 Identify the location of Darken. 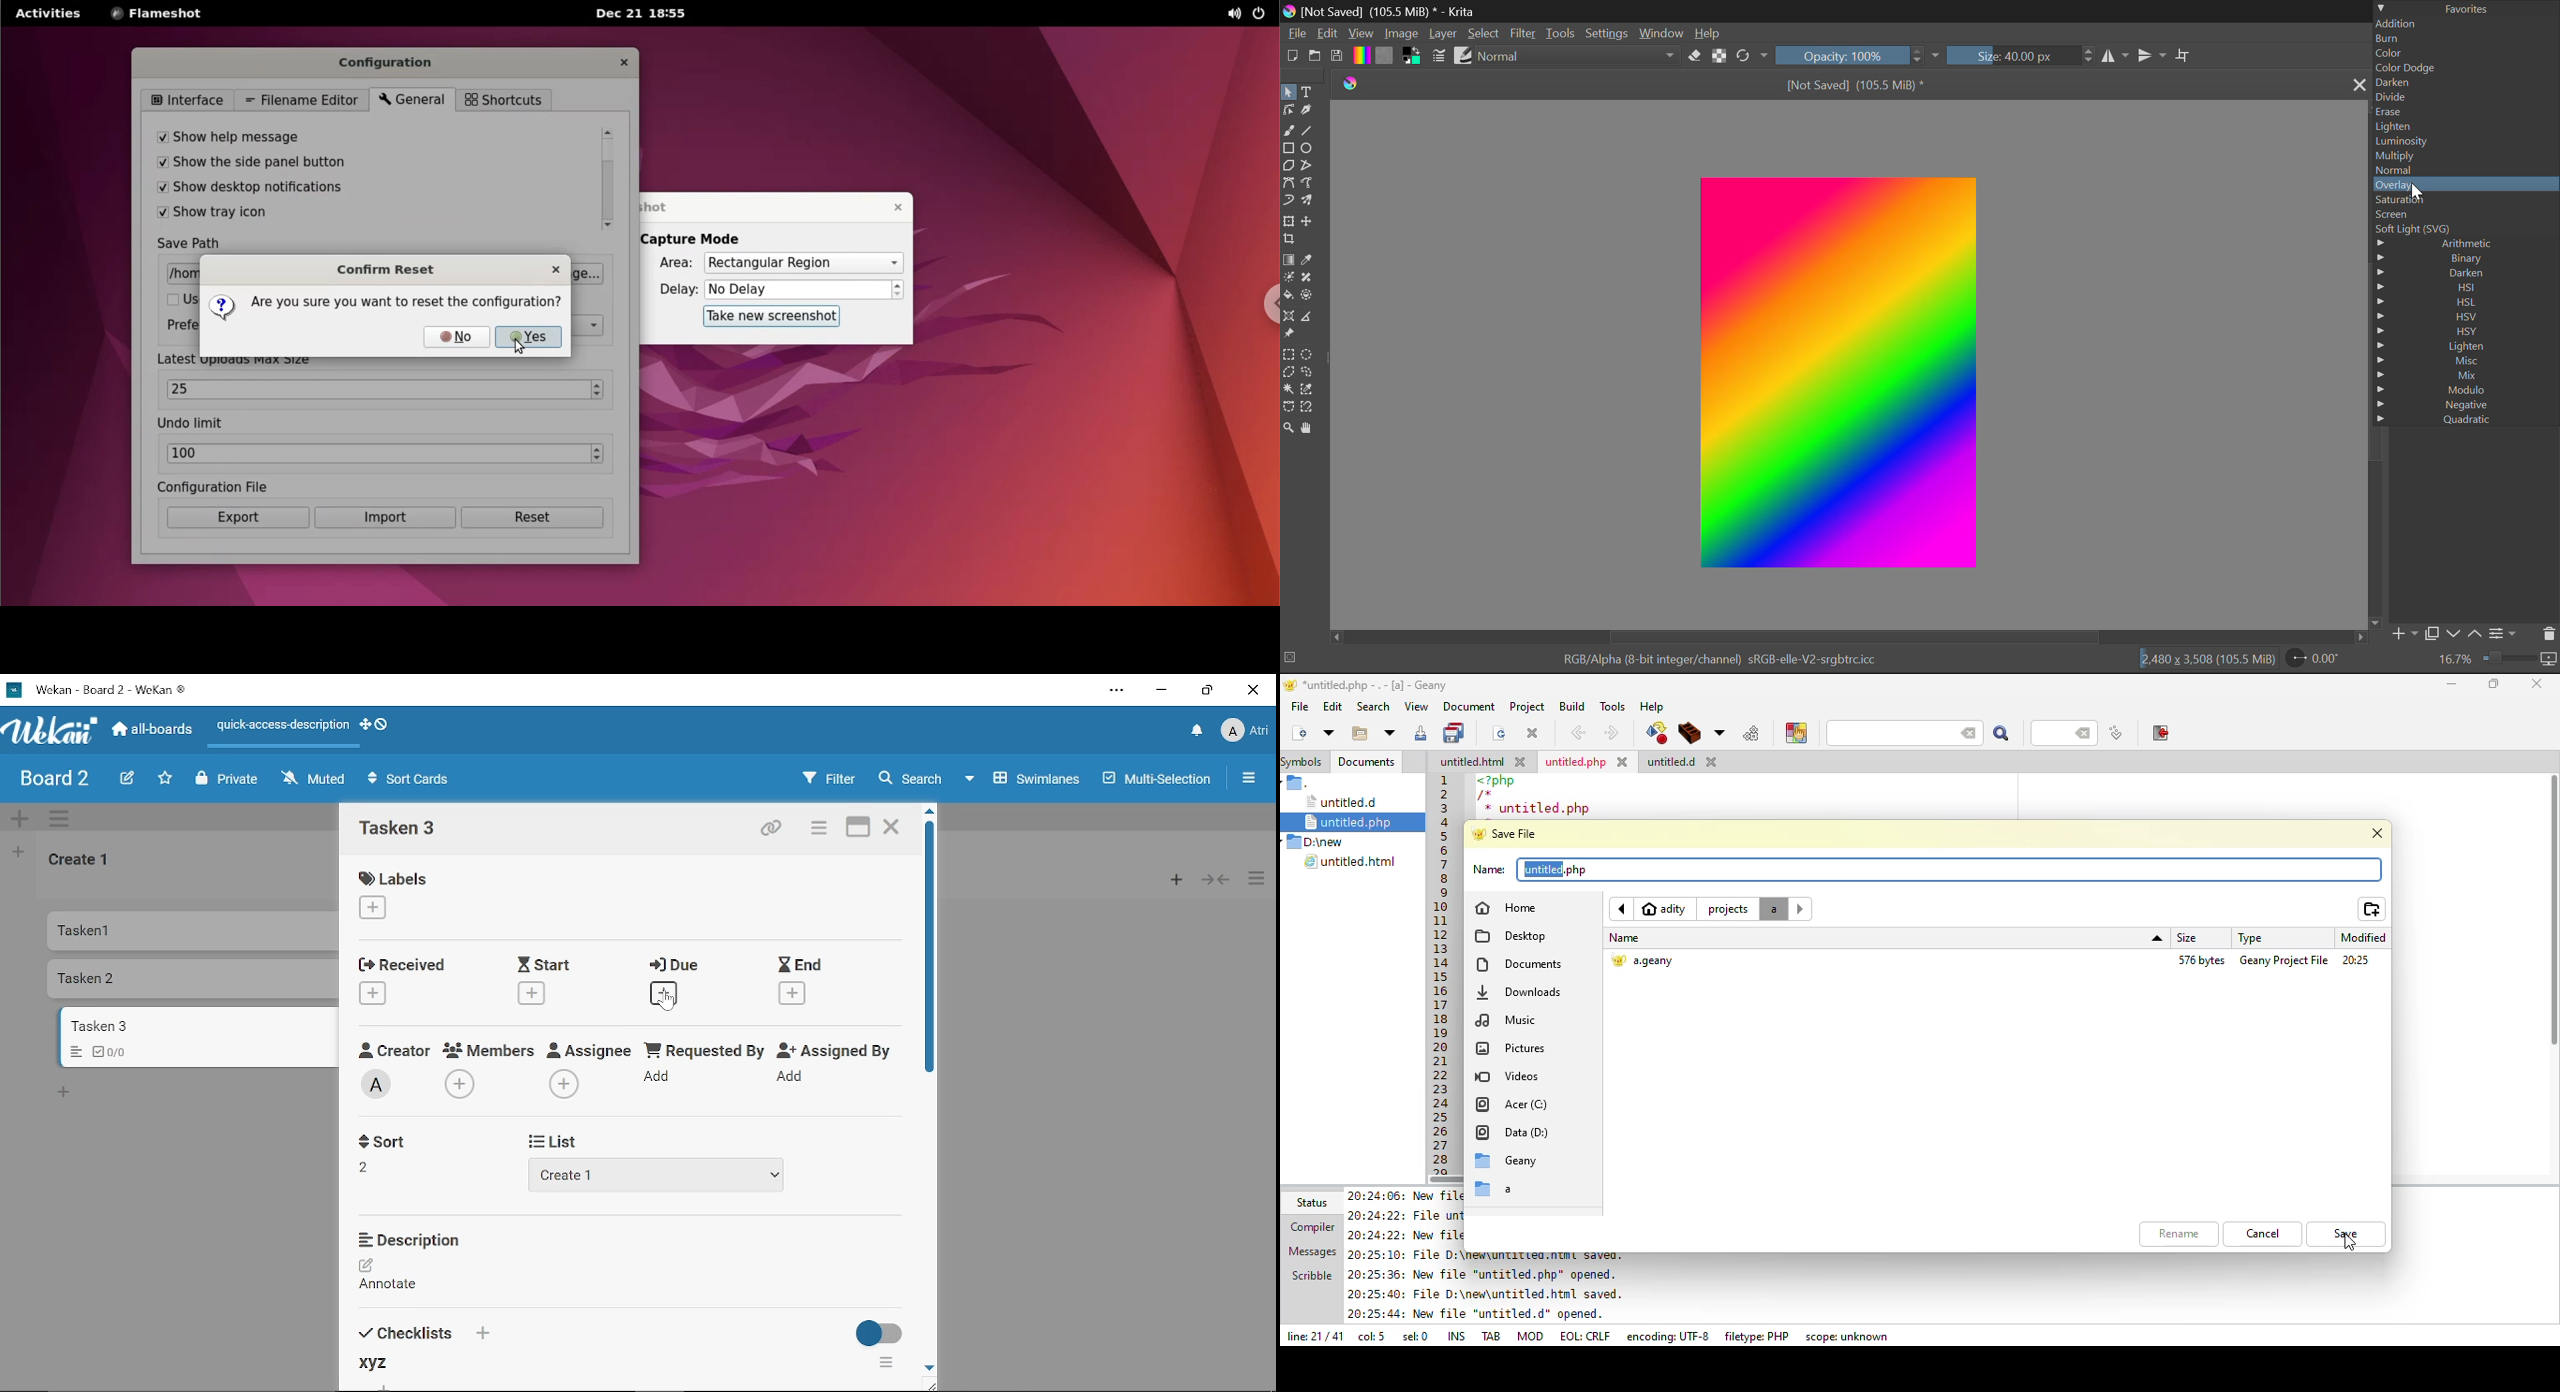
(2463, 83).